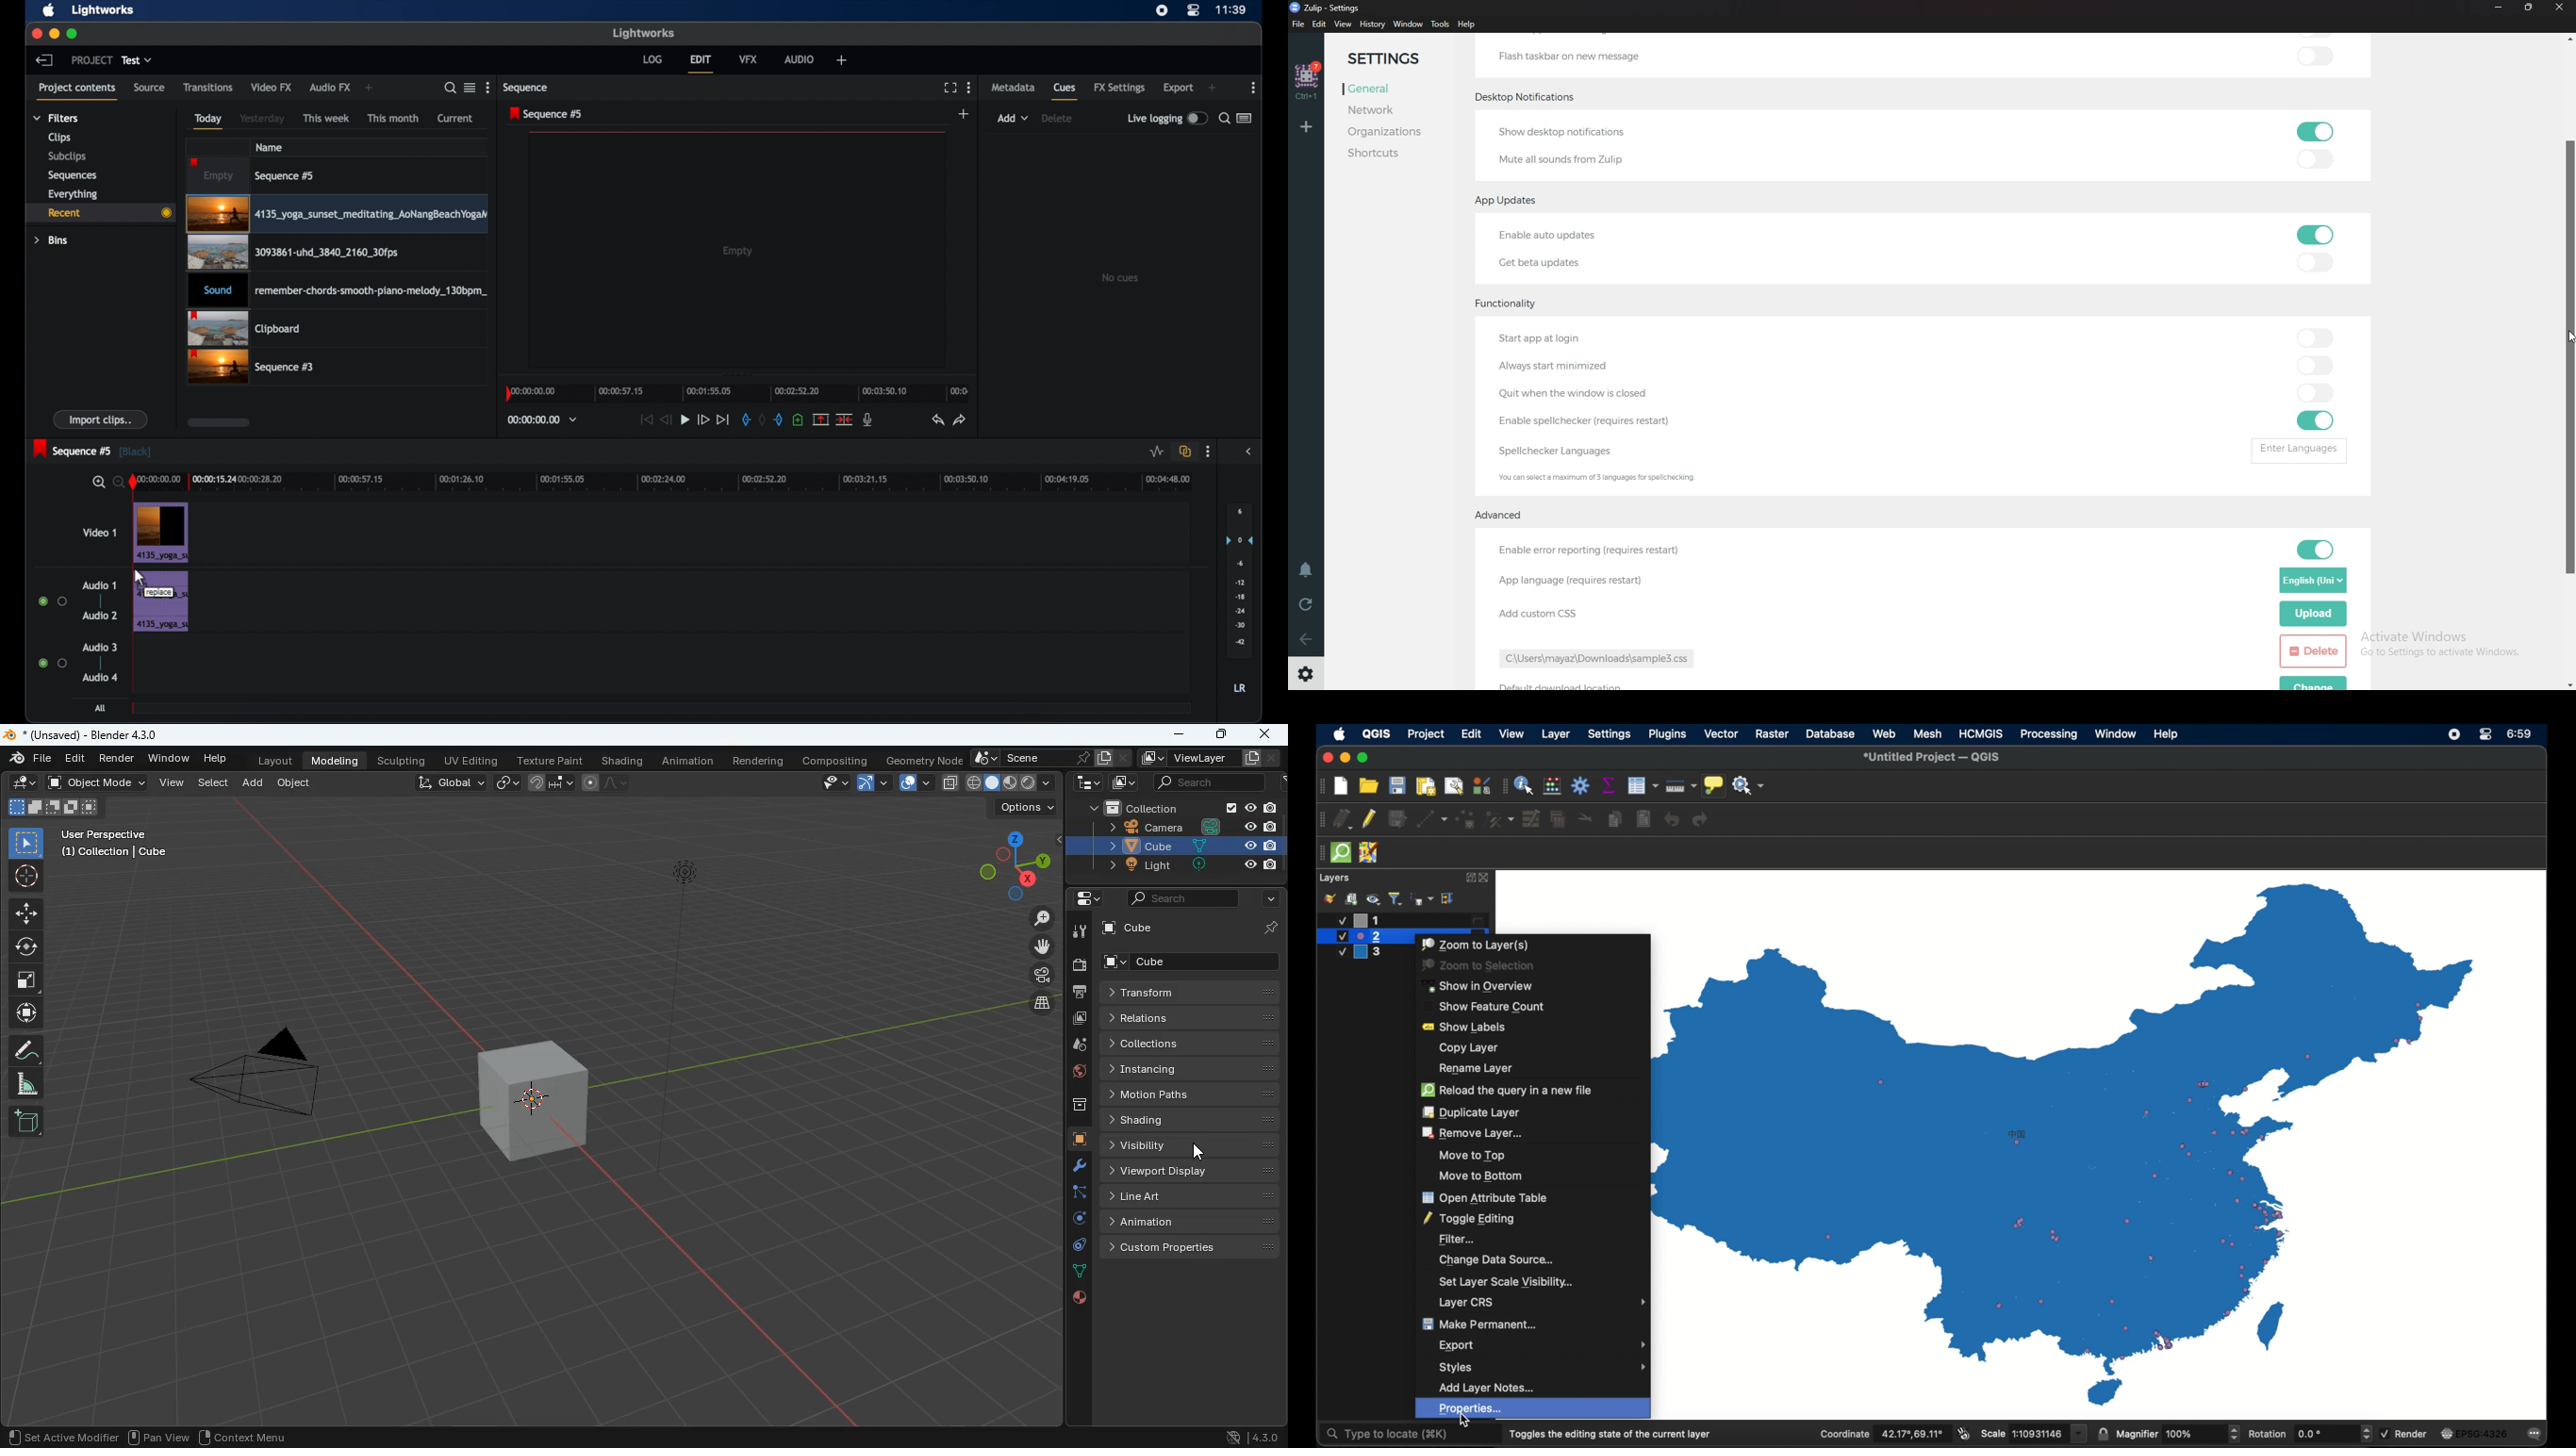  Describe the element at coordinates (2312, 581) in the screenshot. I see `Language` at that location.